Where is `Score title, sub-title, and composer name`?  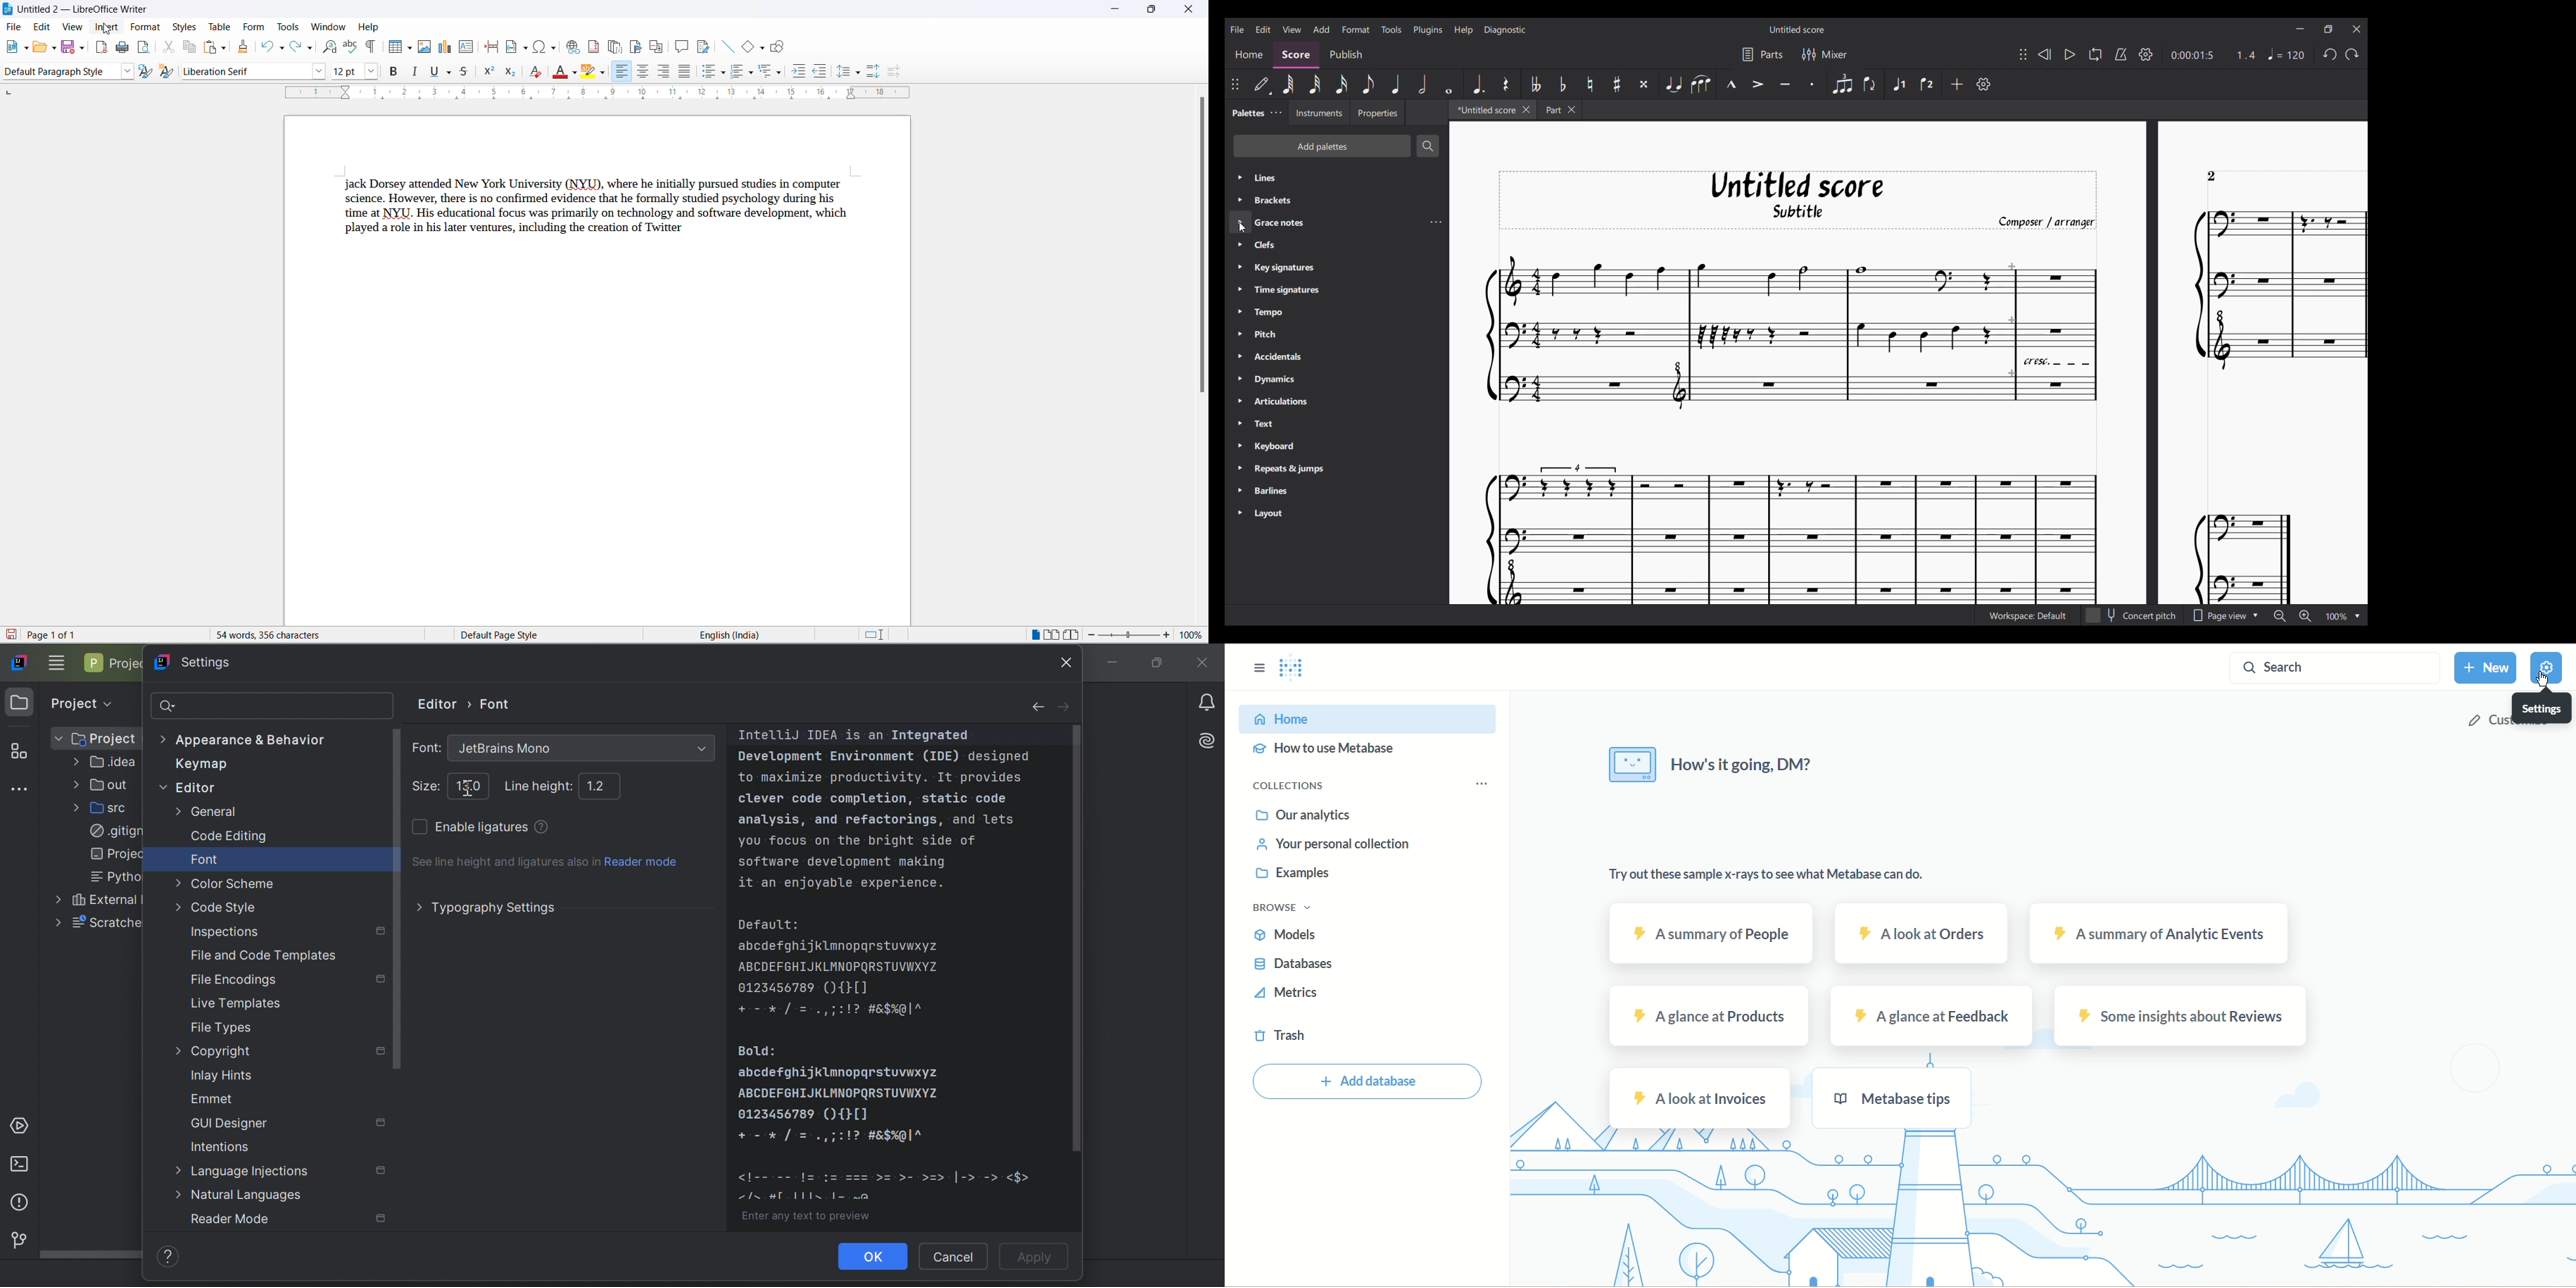 Score title, sub-title, and composer name is located at coordinates (1798, 200).